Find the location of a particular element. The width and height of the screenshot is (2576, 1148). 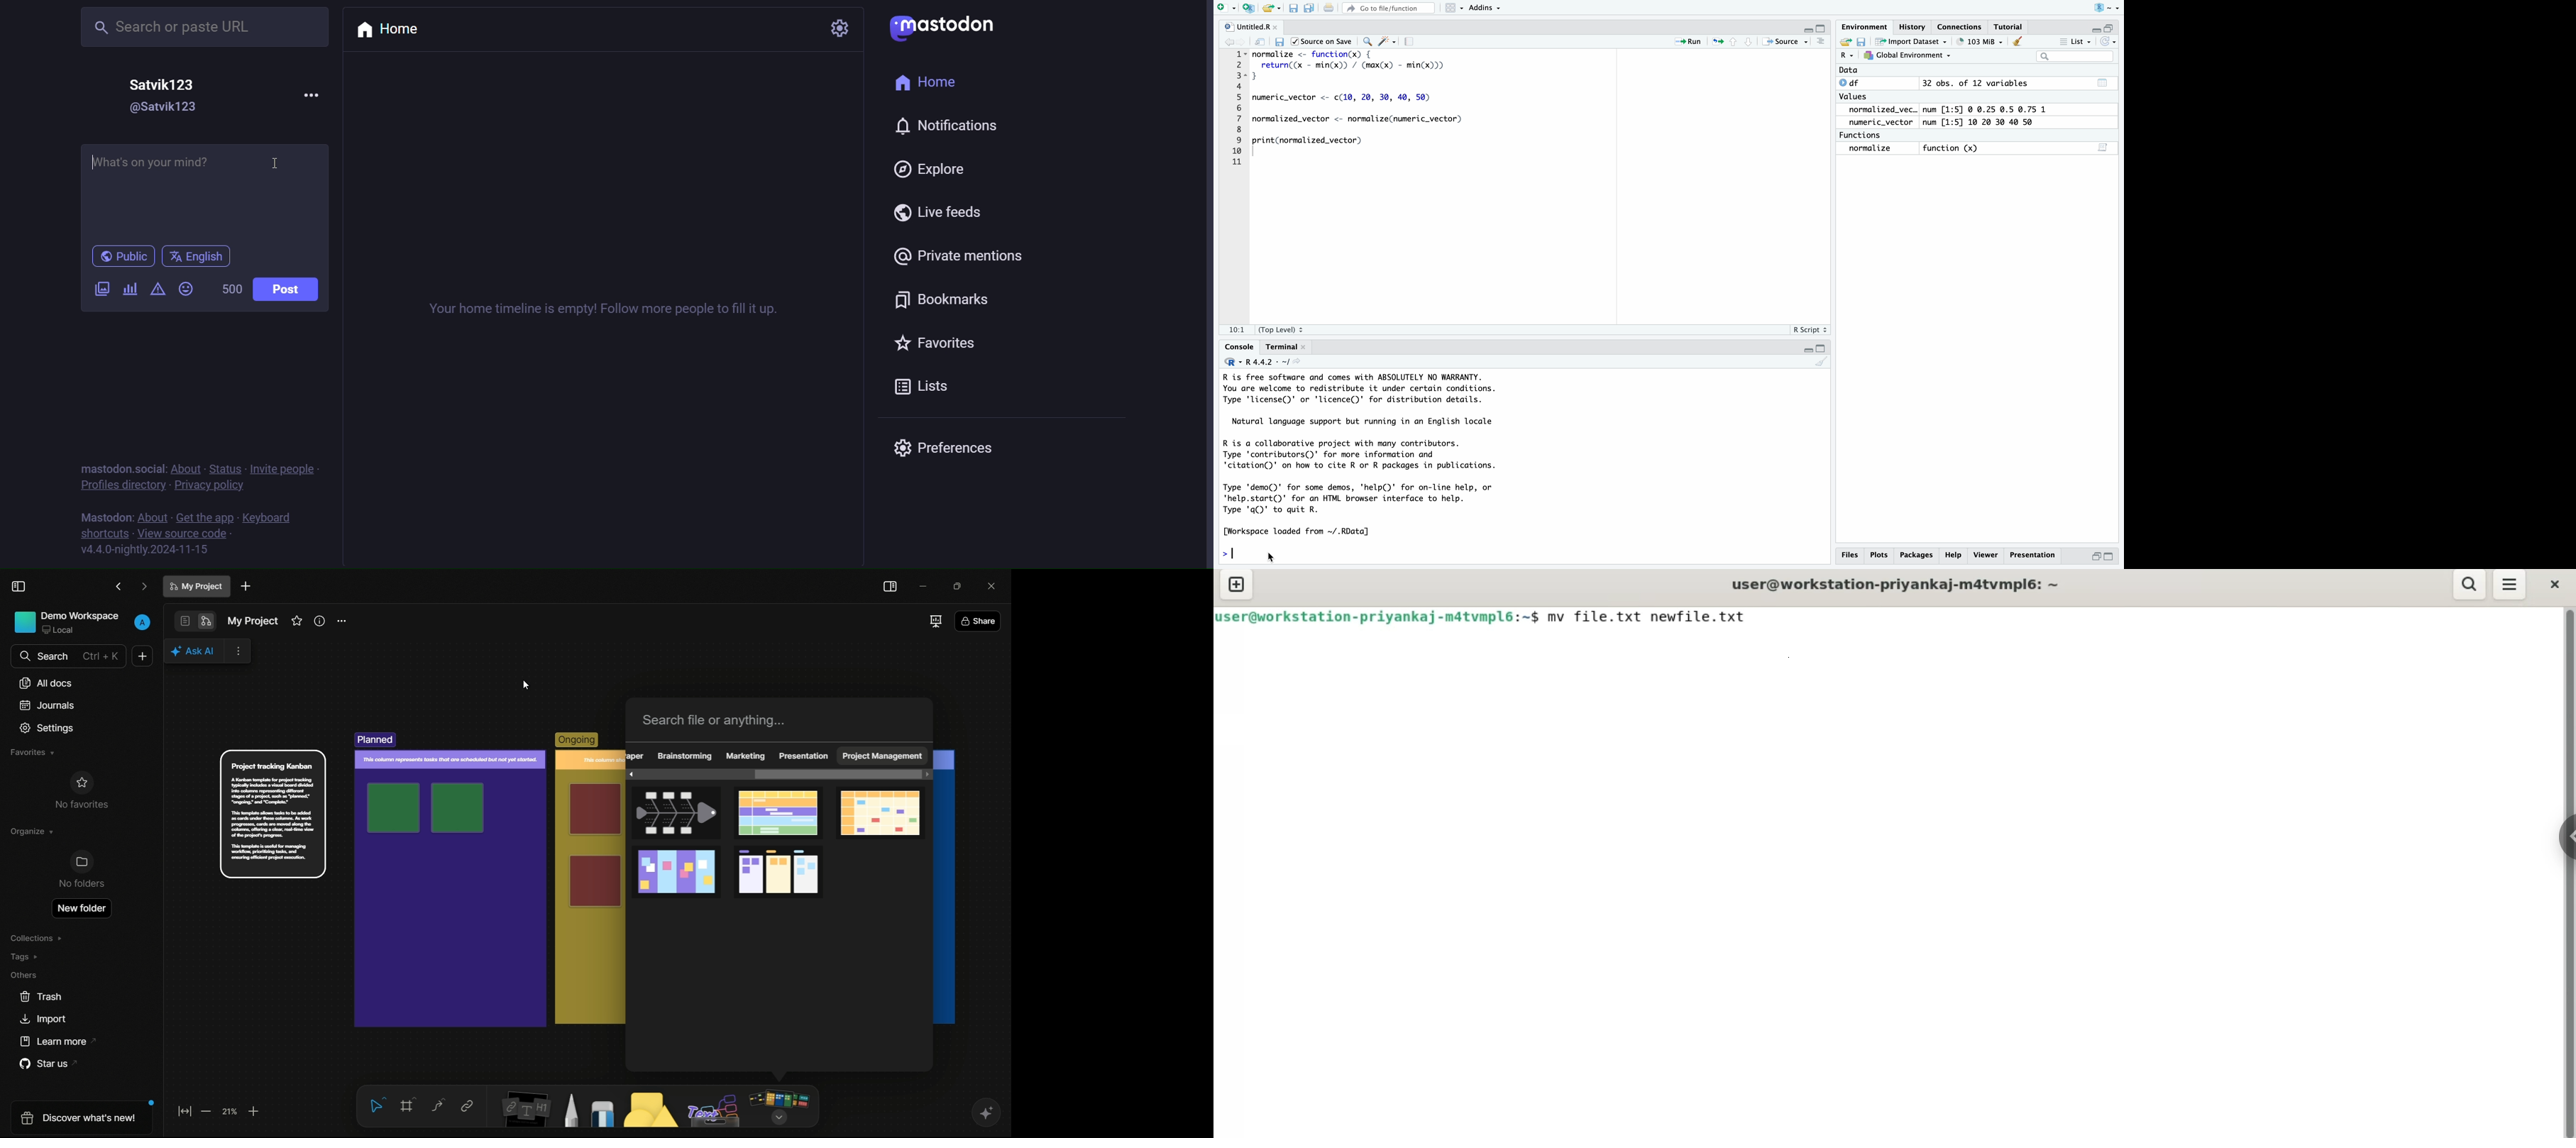

Create a project is located at coordinates (1248, 8).